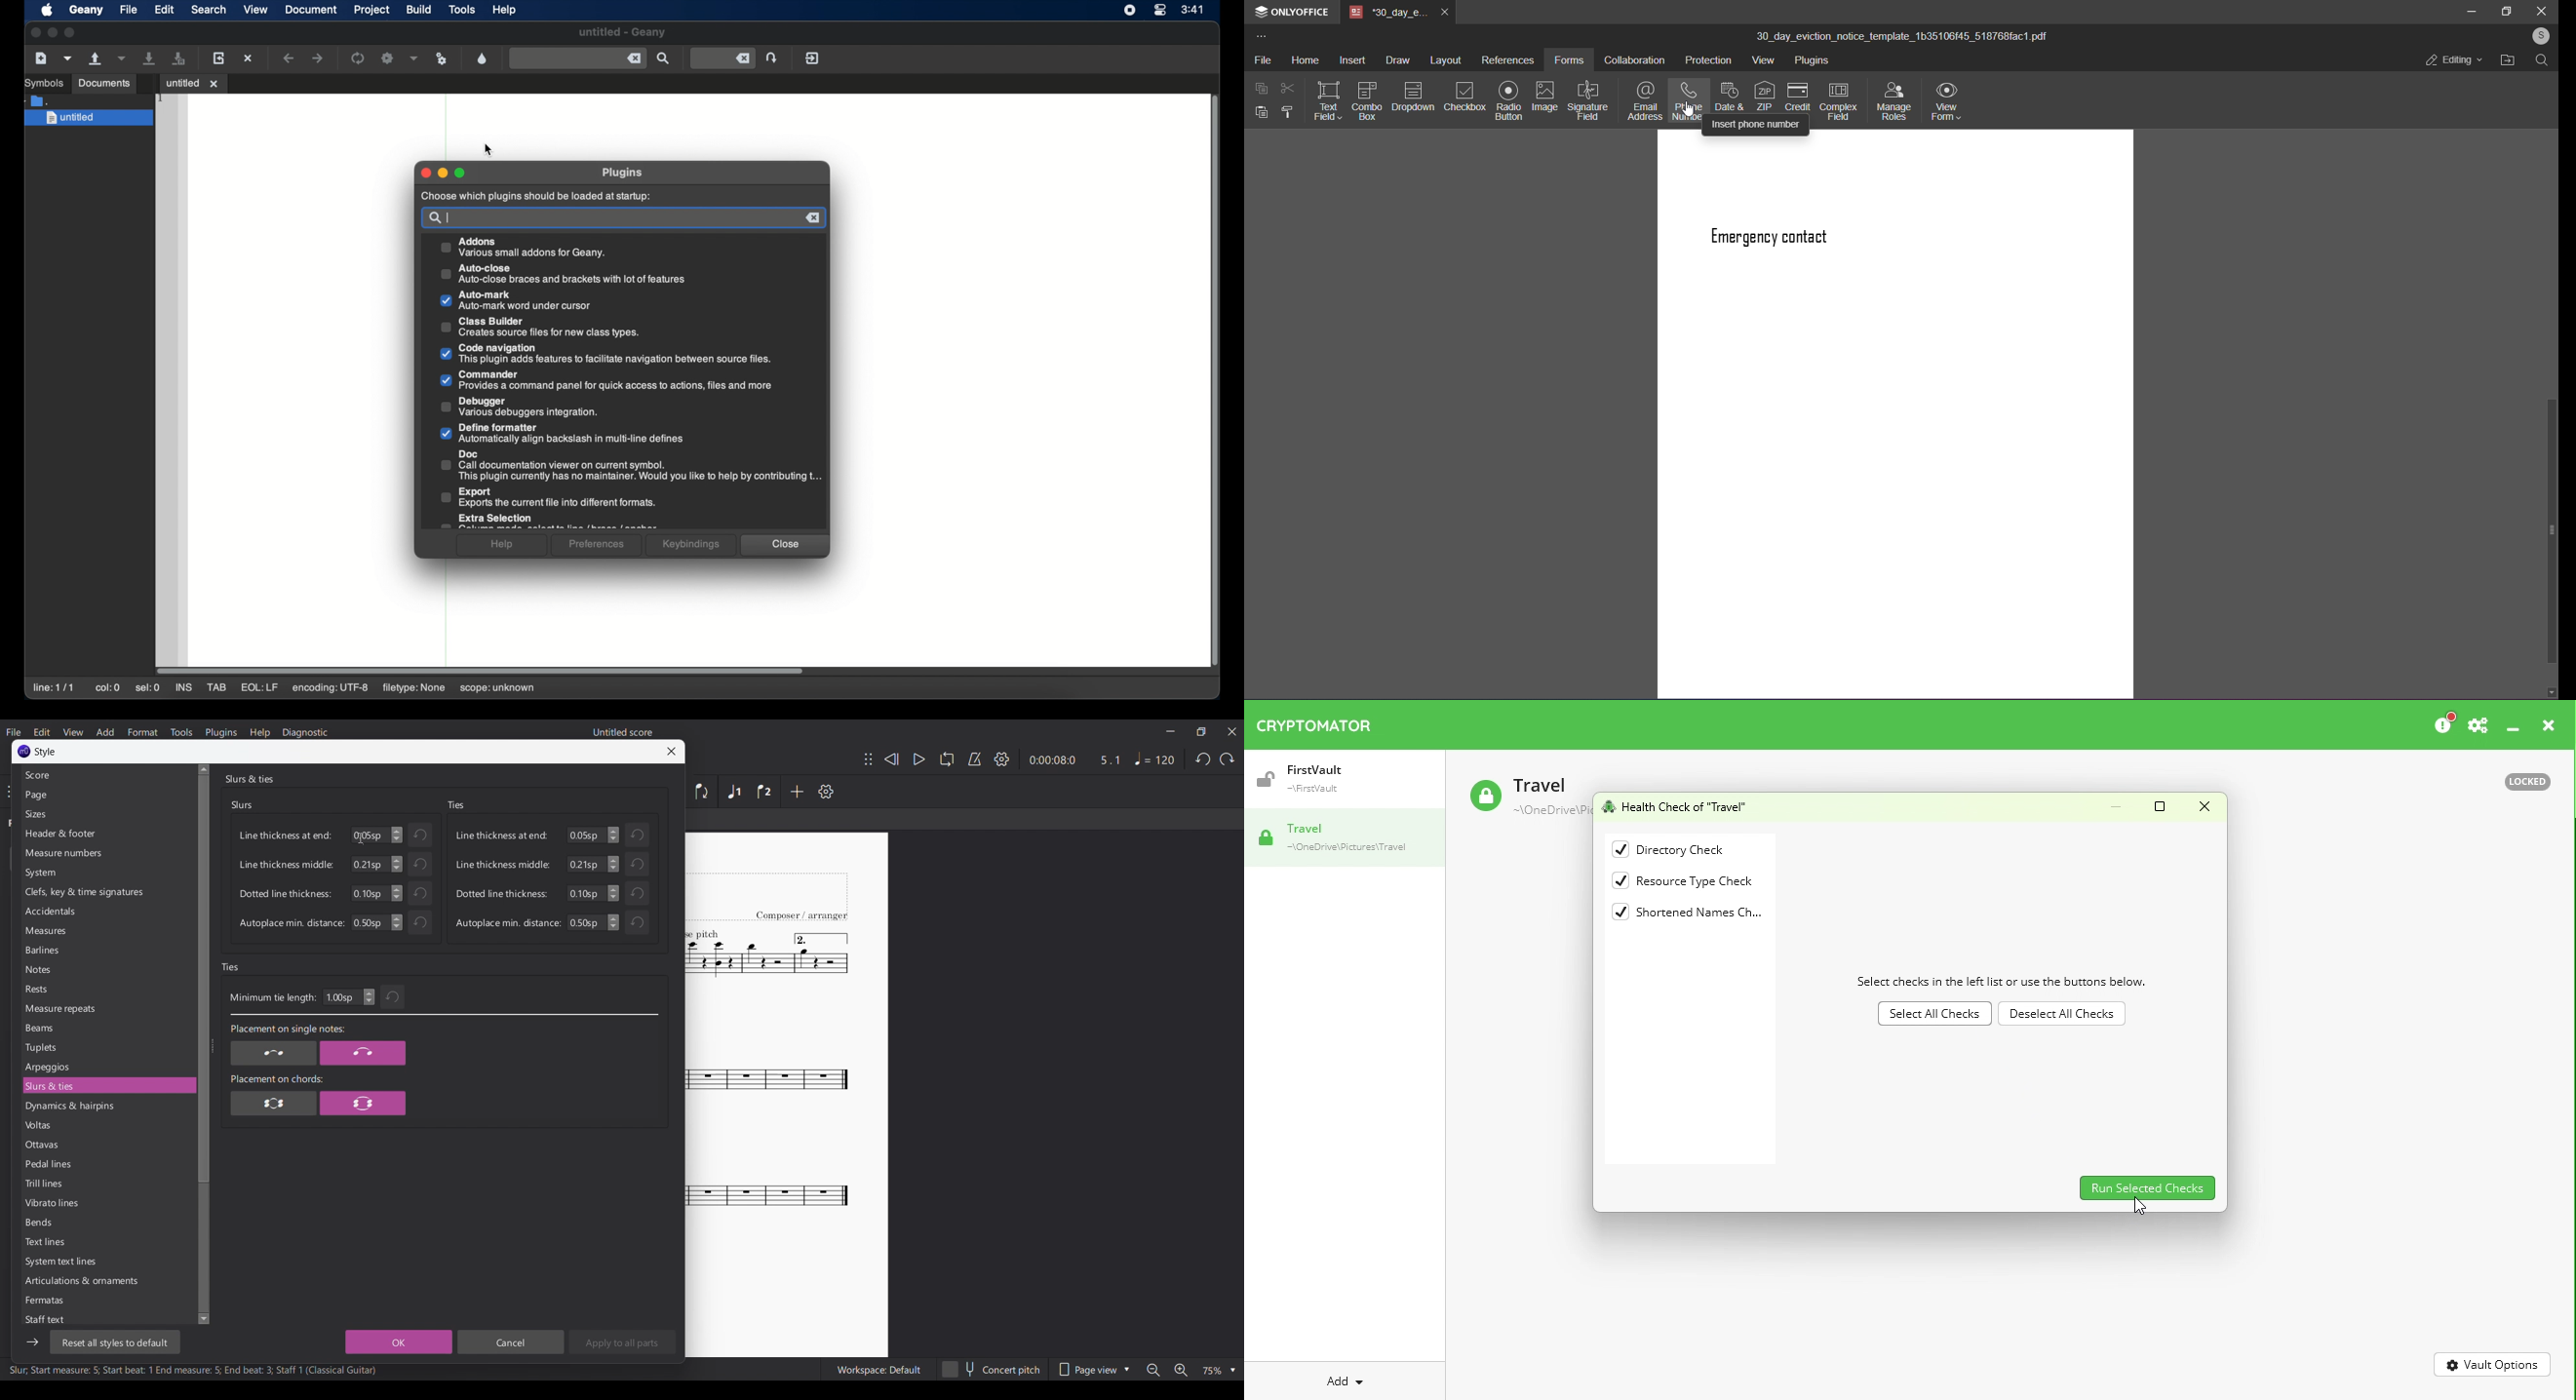 The image size is (2576, 1400). What do you see at coordinates (503, 865) in the screenshot?
I see `Line thickness middle` at bounding box center [503, 865].